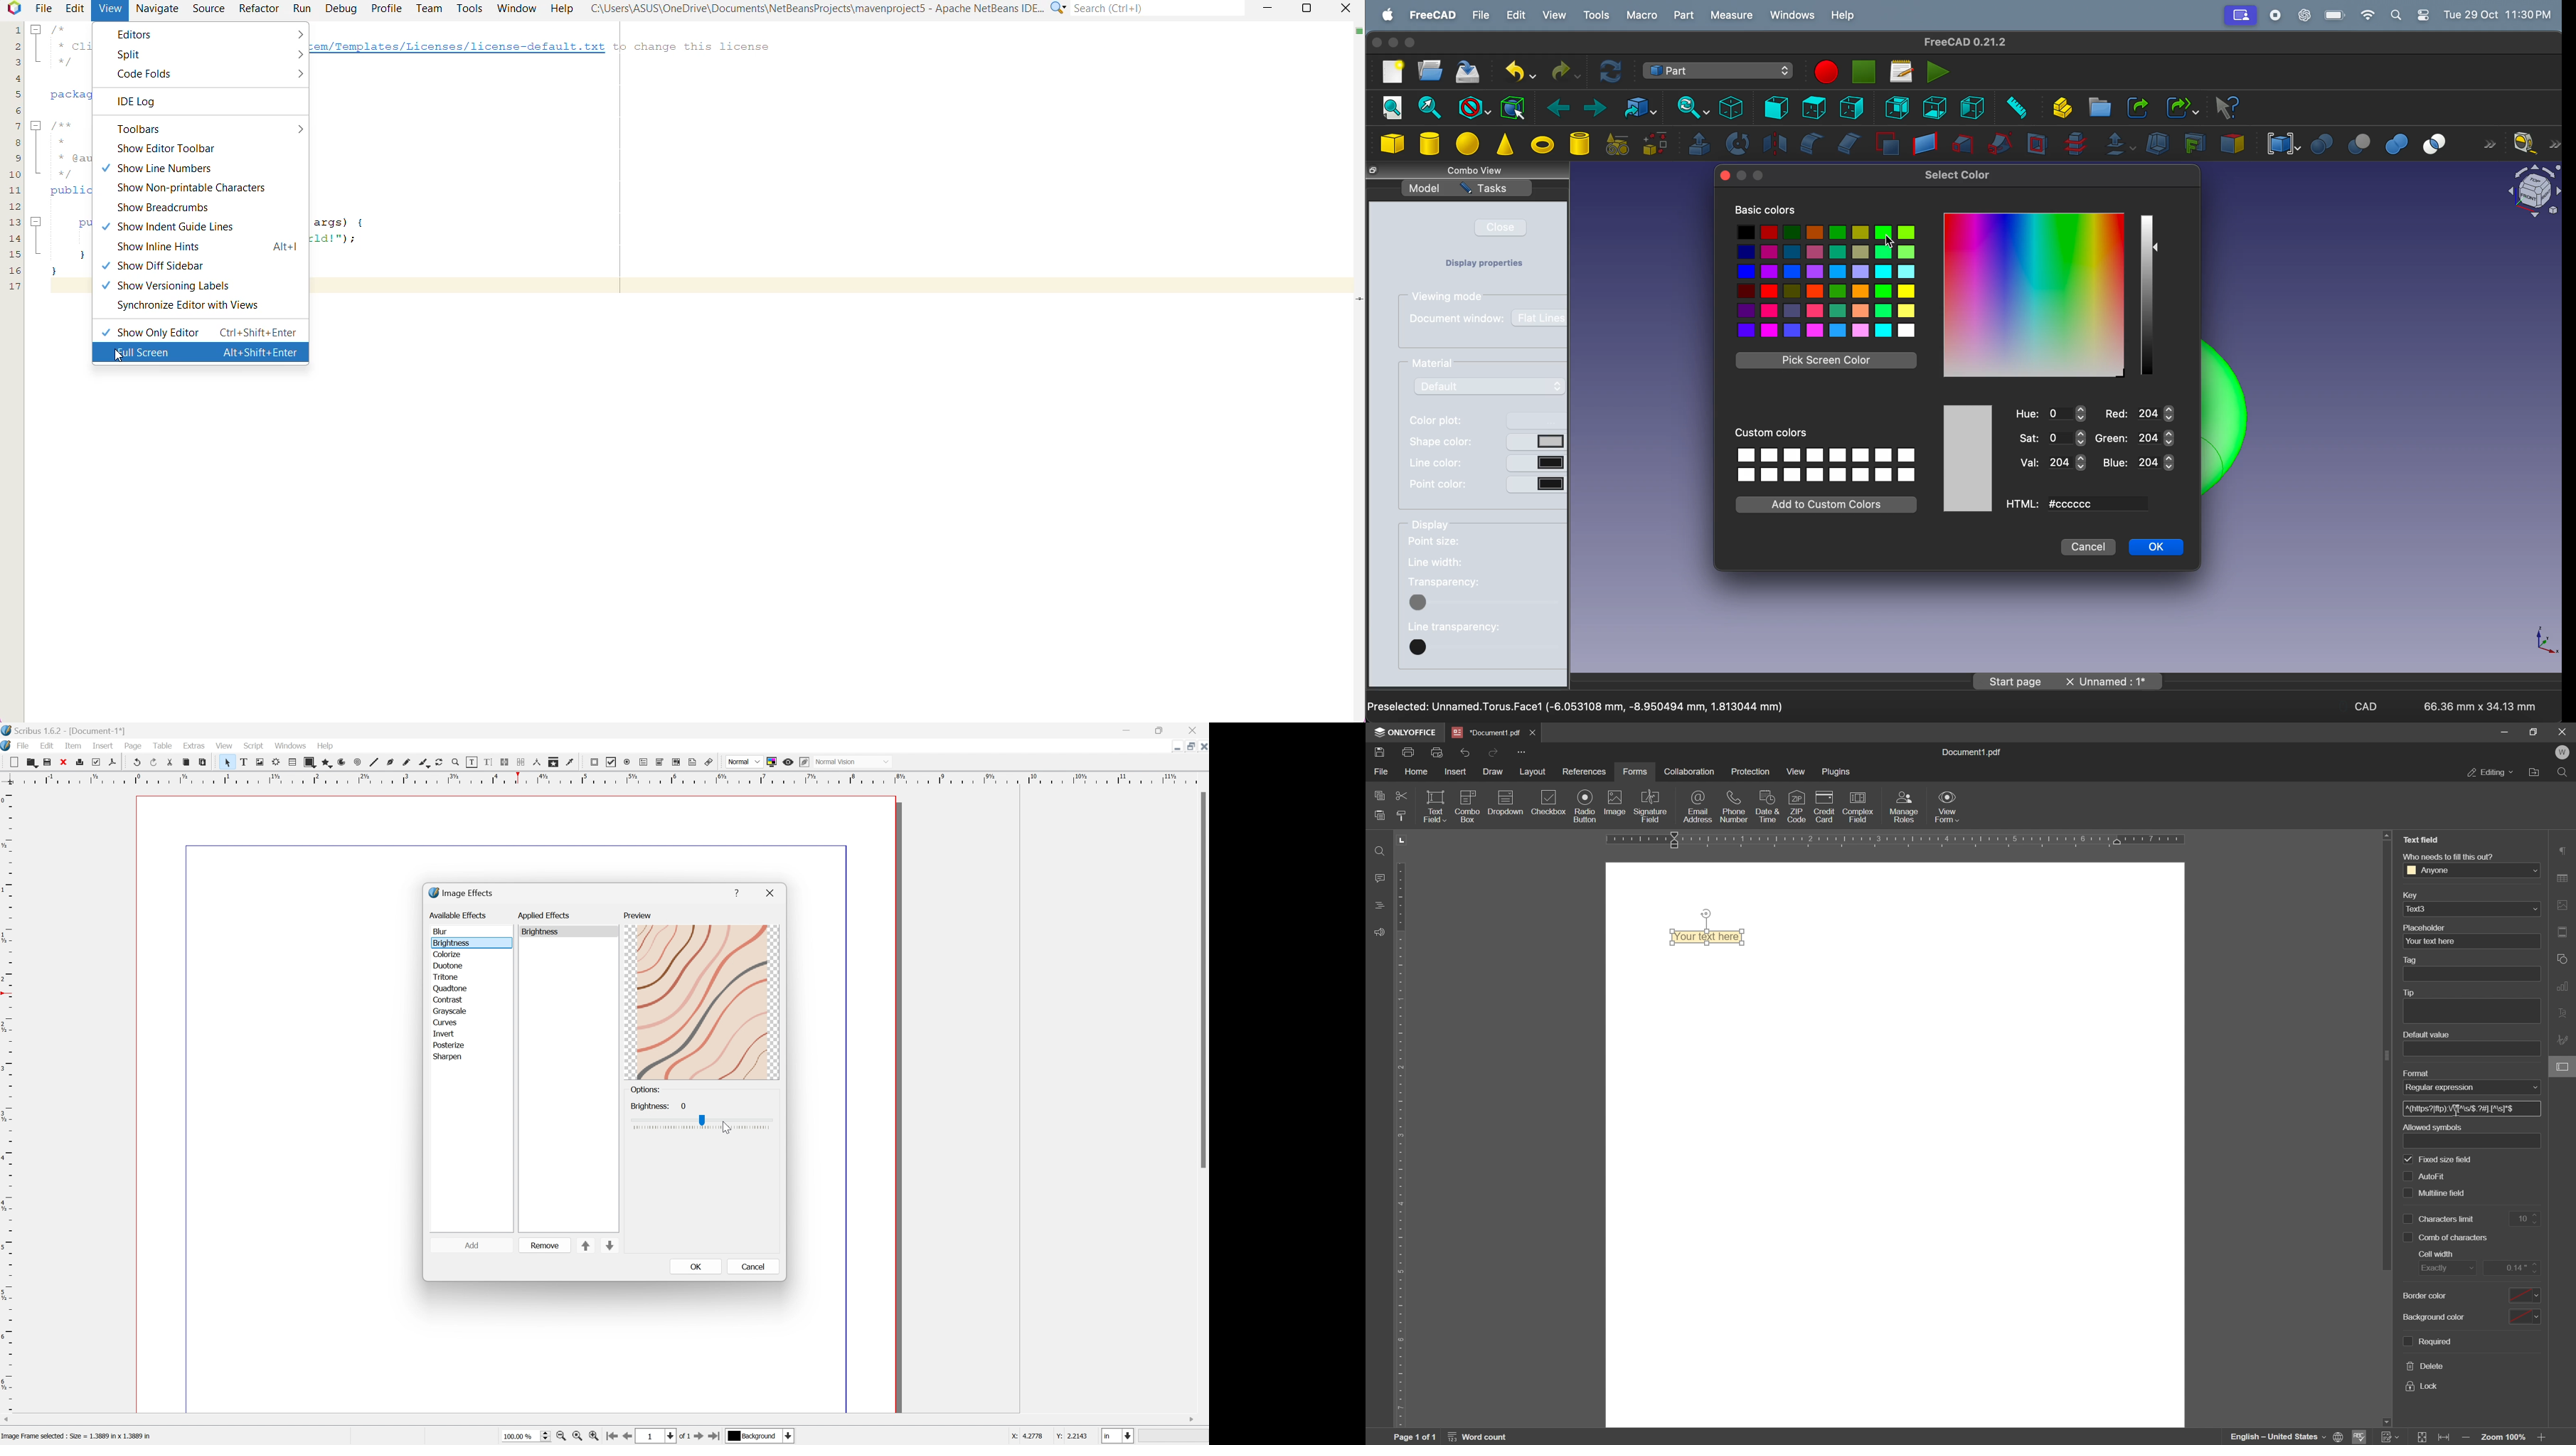 This screenshot has height=1456, width=2576. I want to click on text annotation, so click(694, 762).